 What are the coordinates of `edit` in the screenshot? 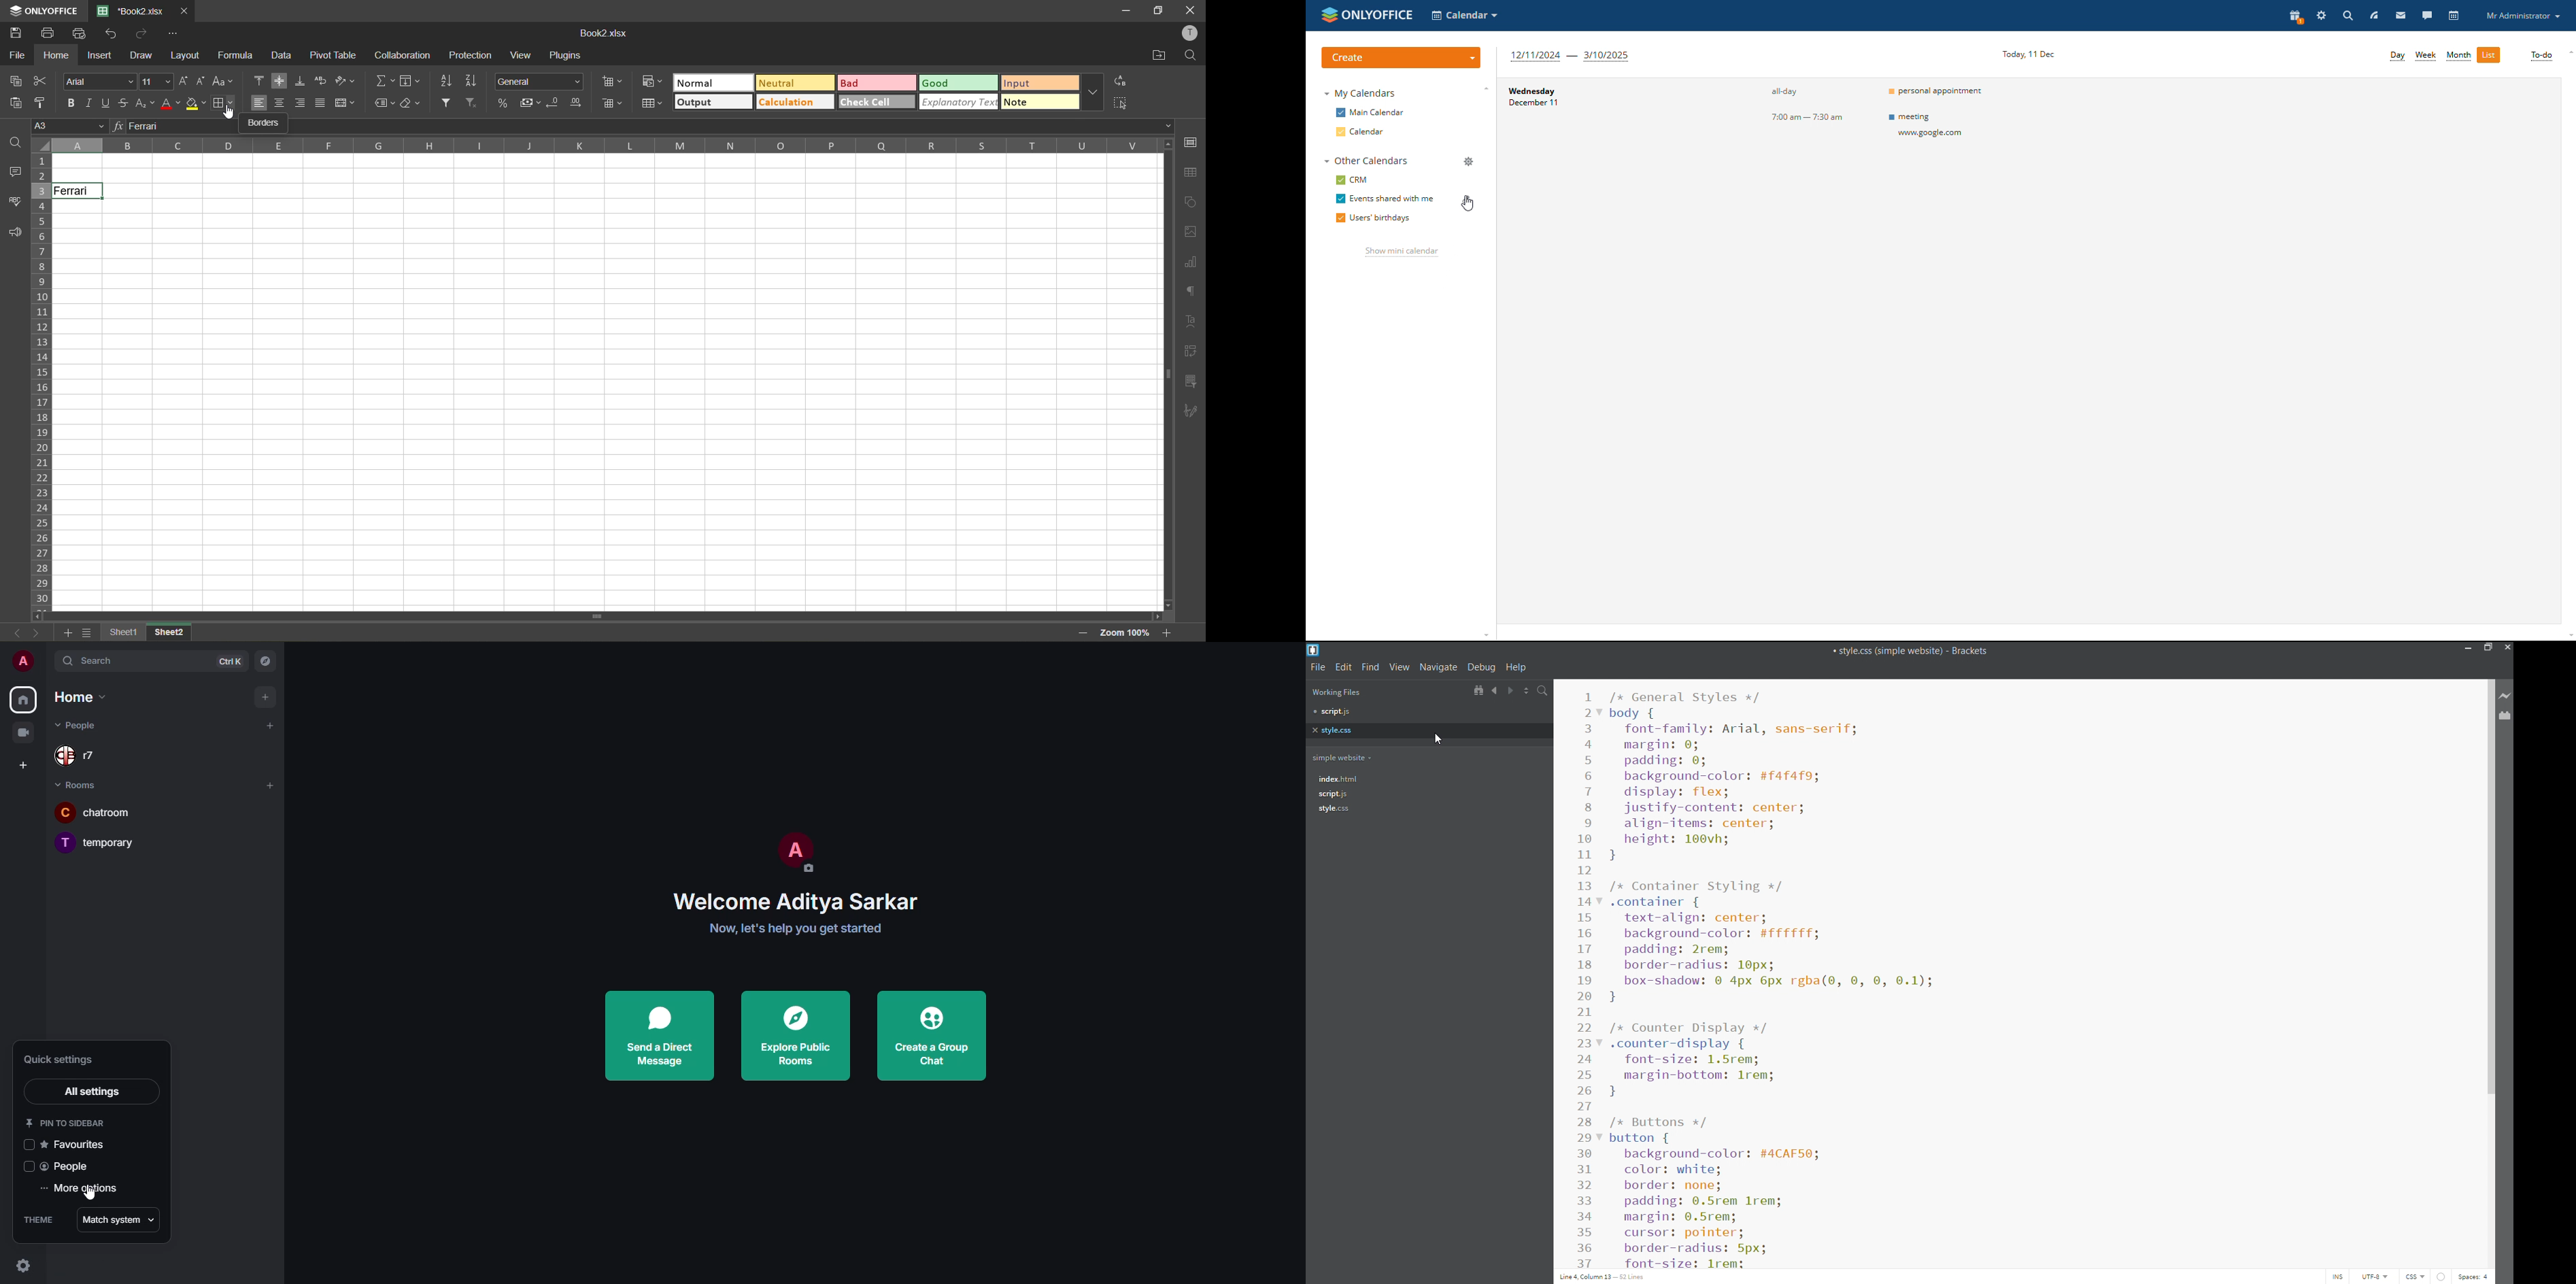 It's located at (1345, 668).